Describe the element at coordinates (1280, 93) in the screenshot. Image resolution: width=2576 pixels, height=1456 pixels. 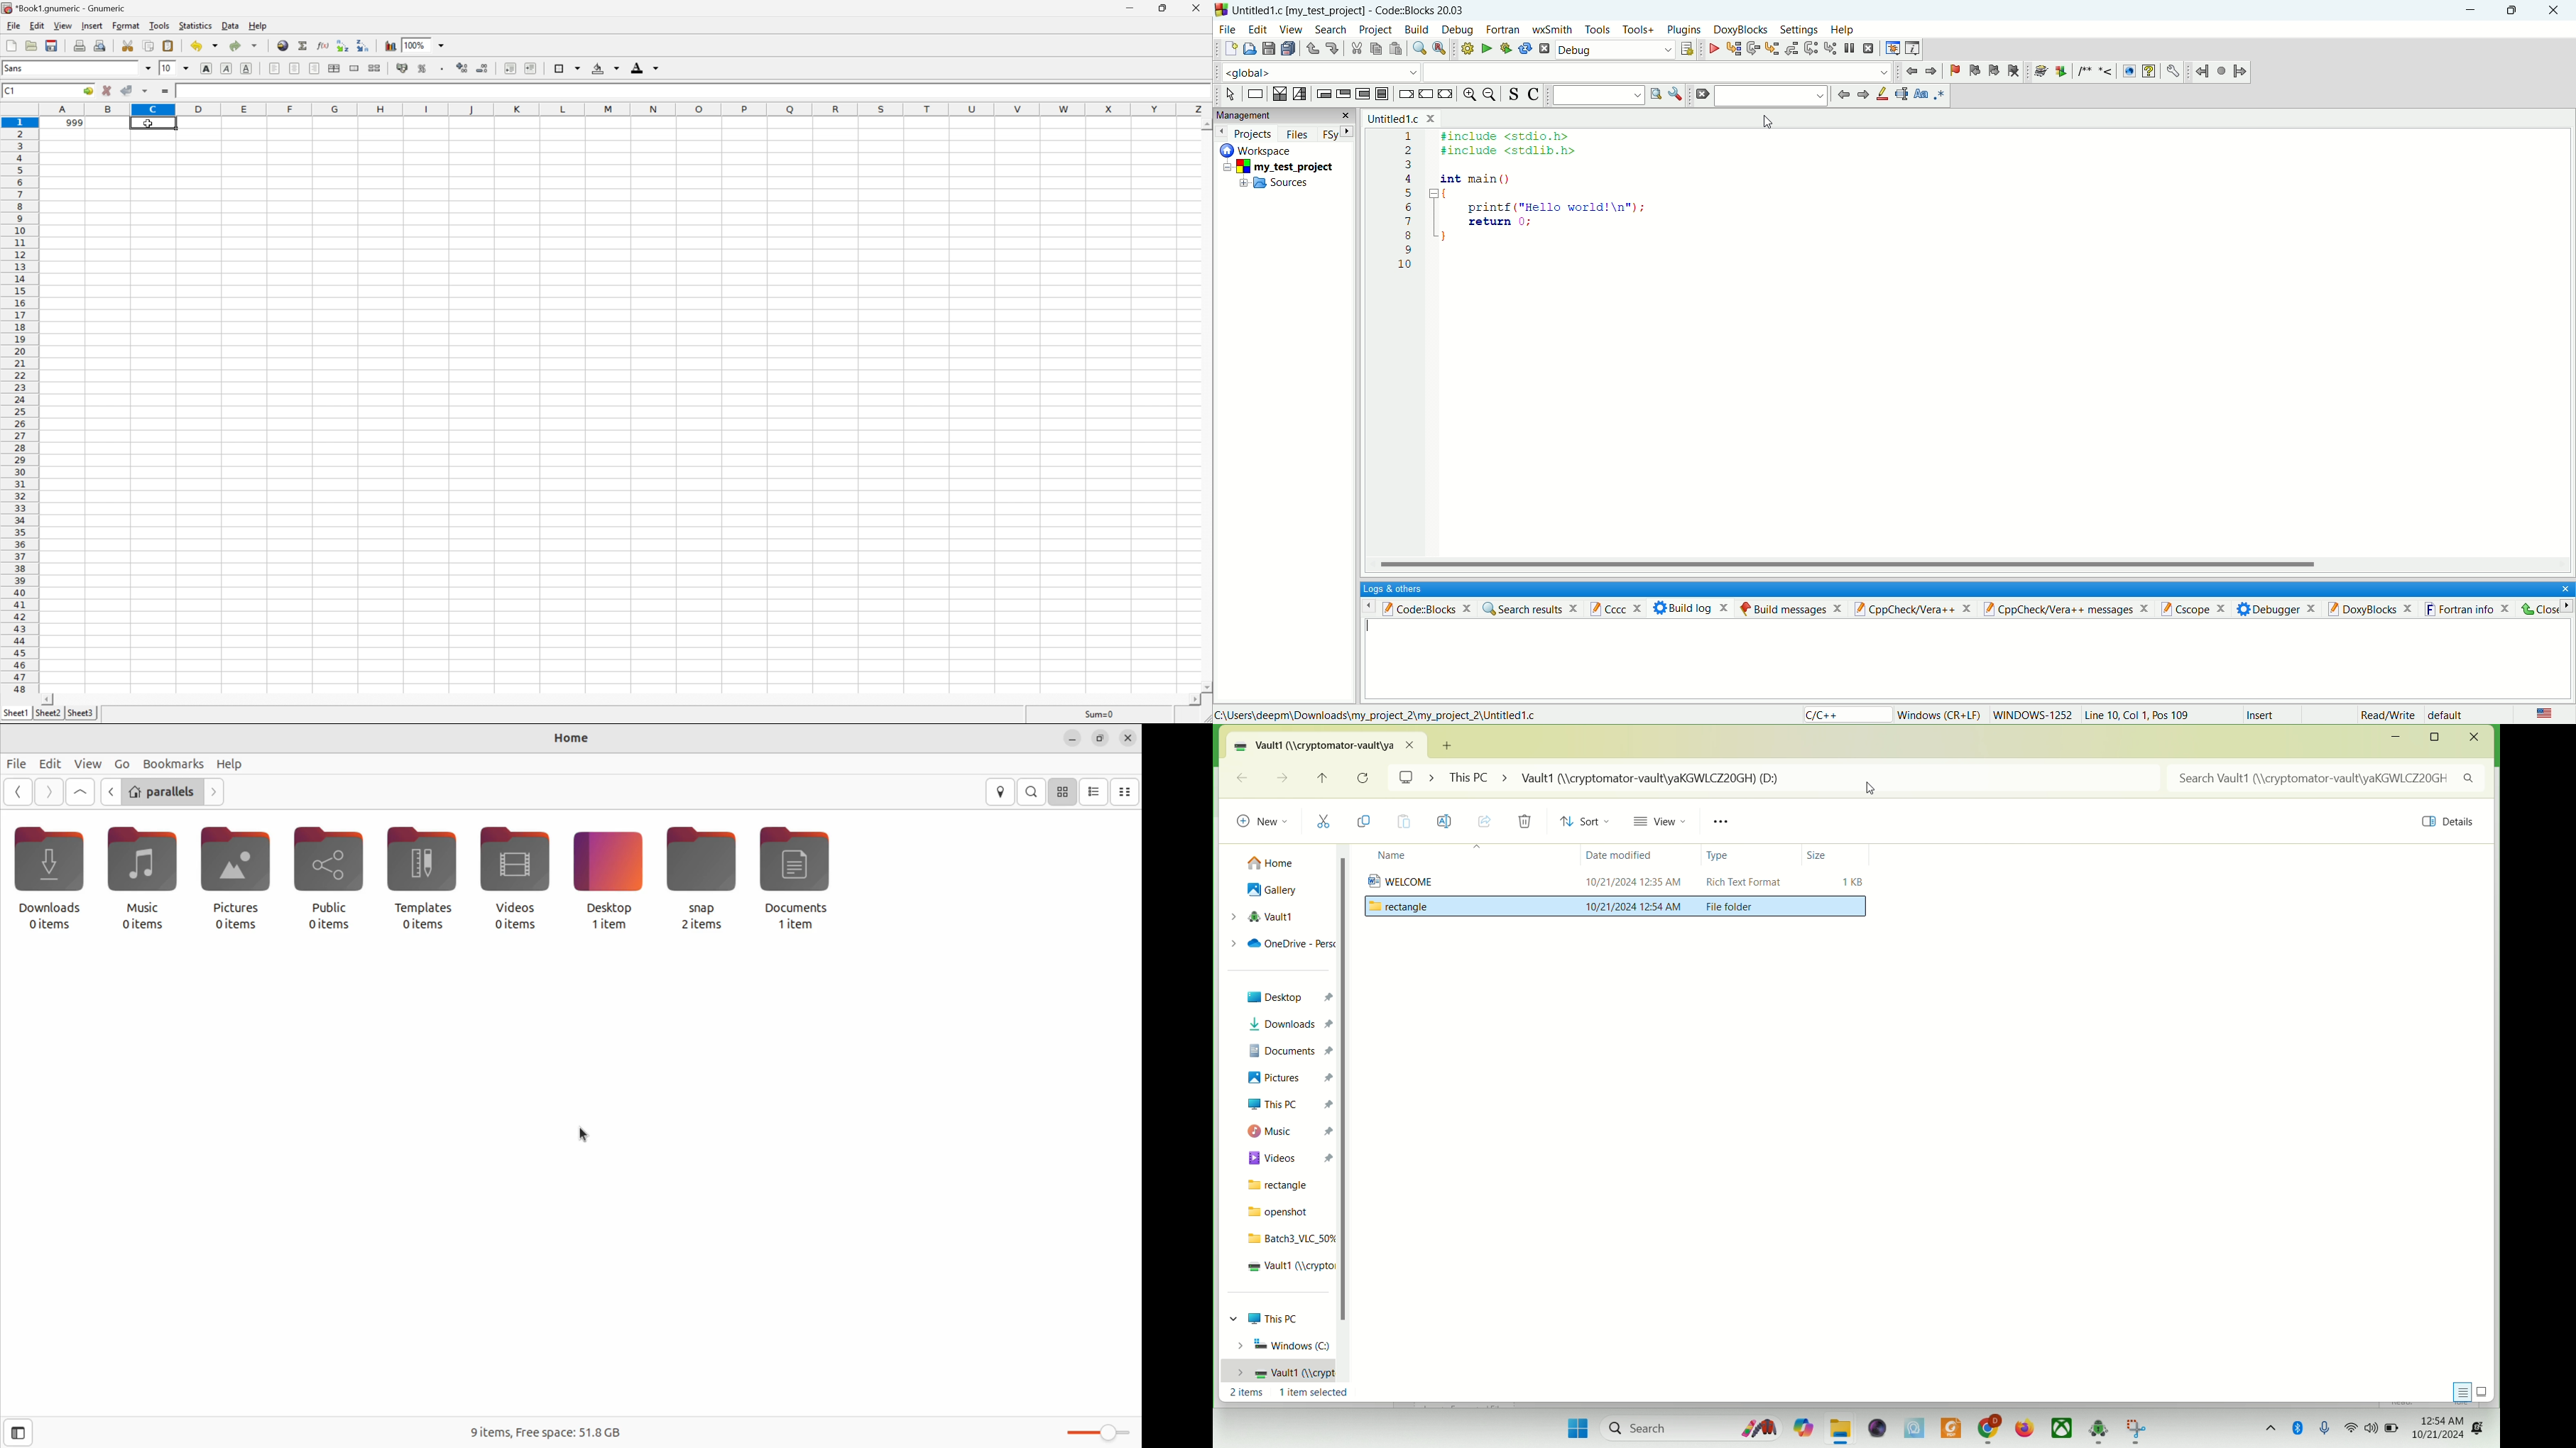
I see `decision` at that location.